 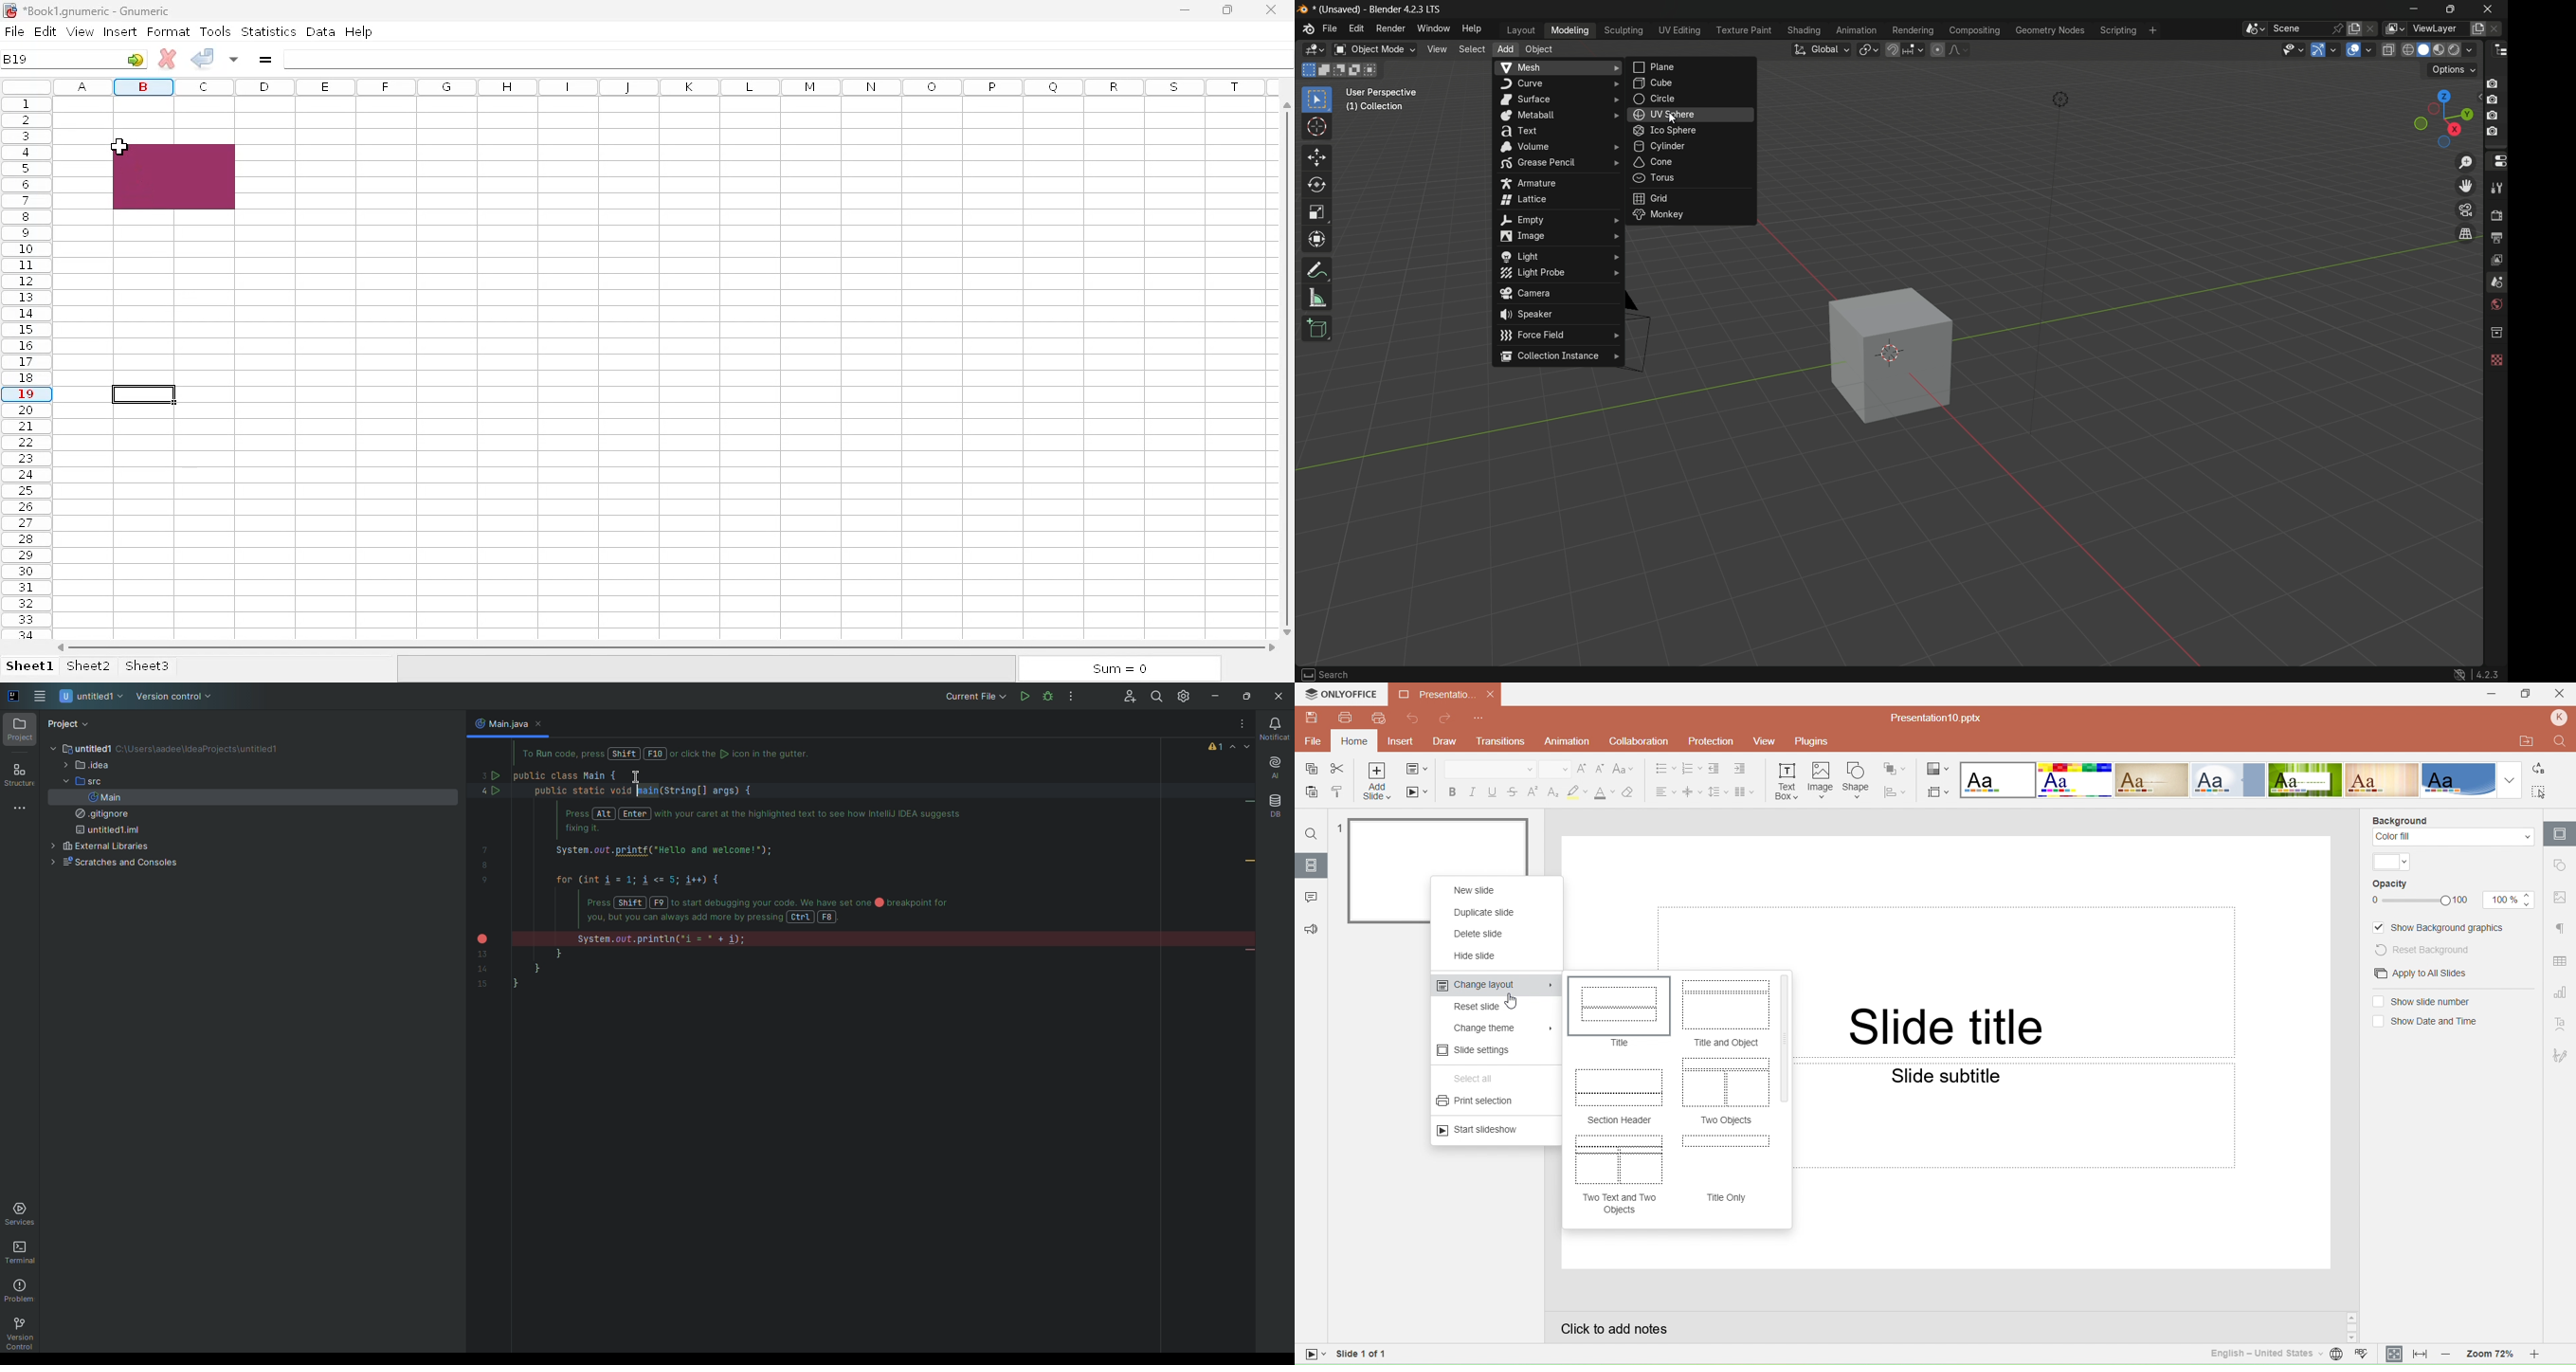 What do you see at coordinates (119, 31) in the screenshot?
I see `insert` at bounding box center [119, 31].